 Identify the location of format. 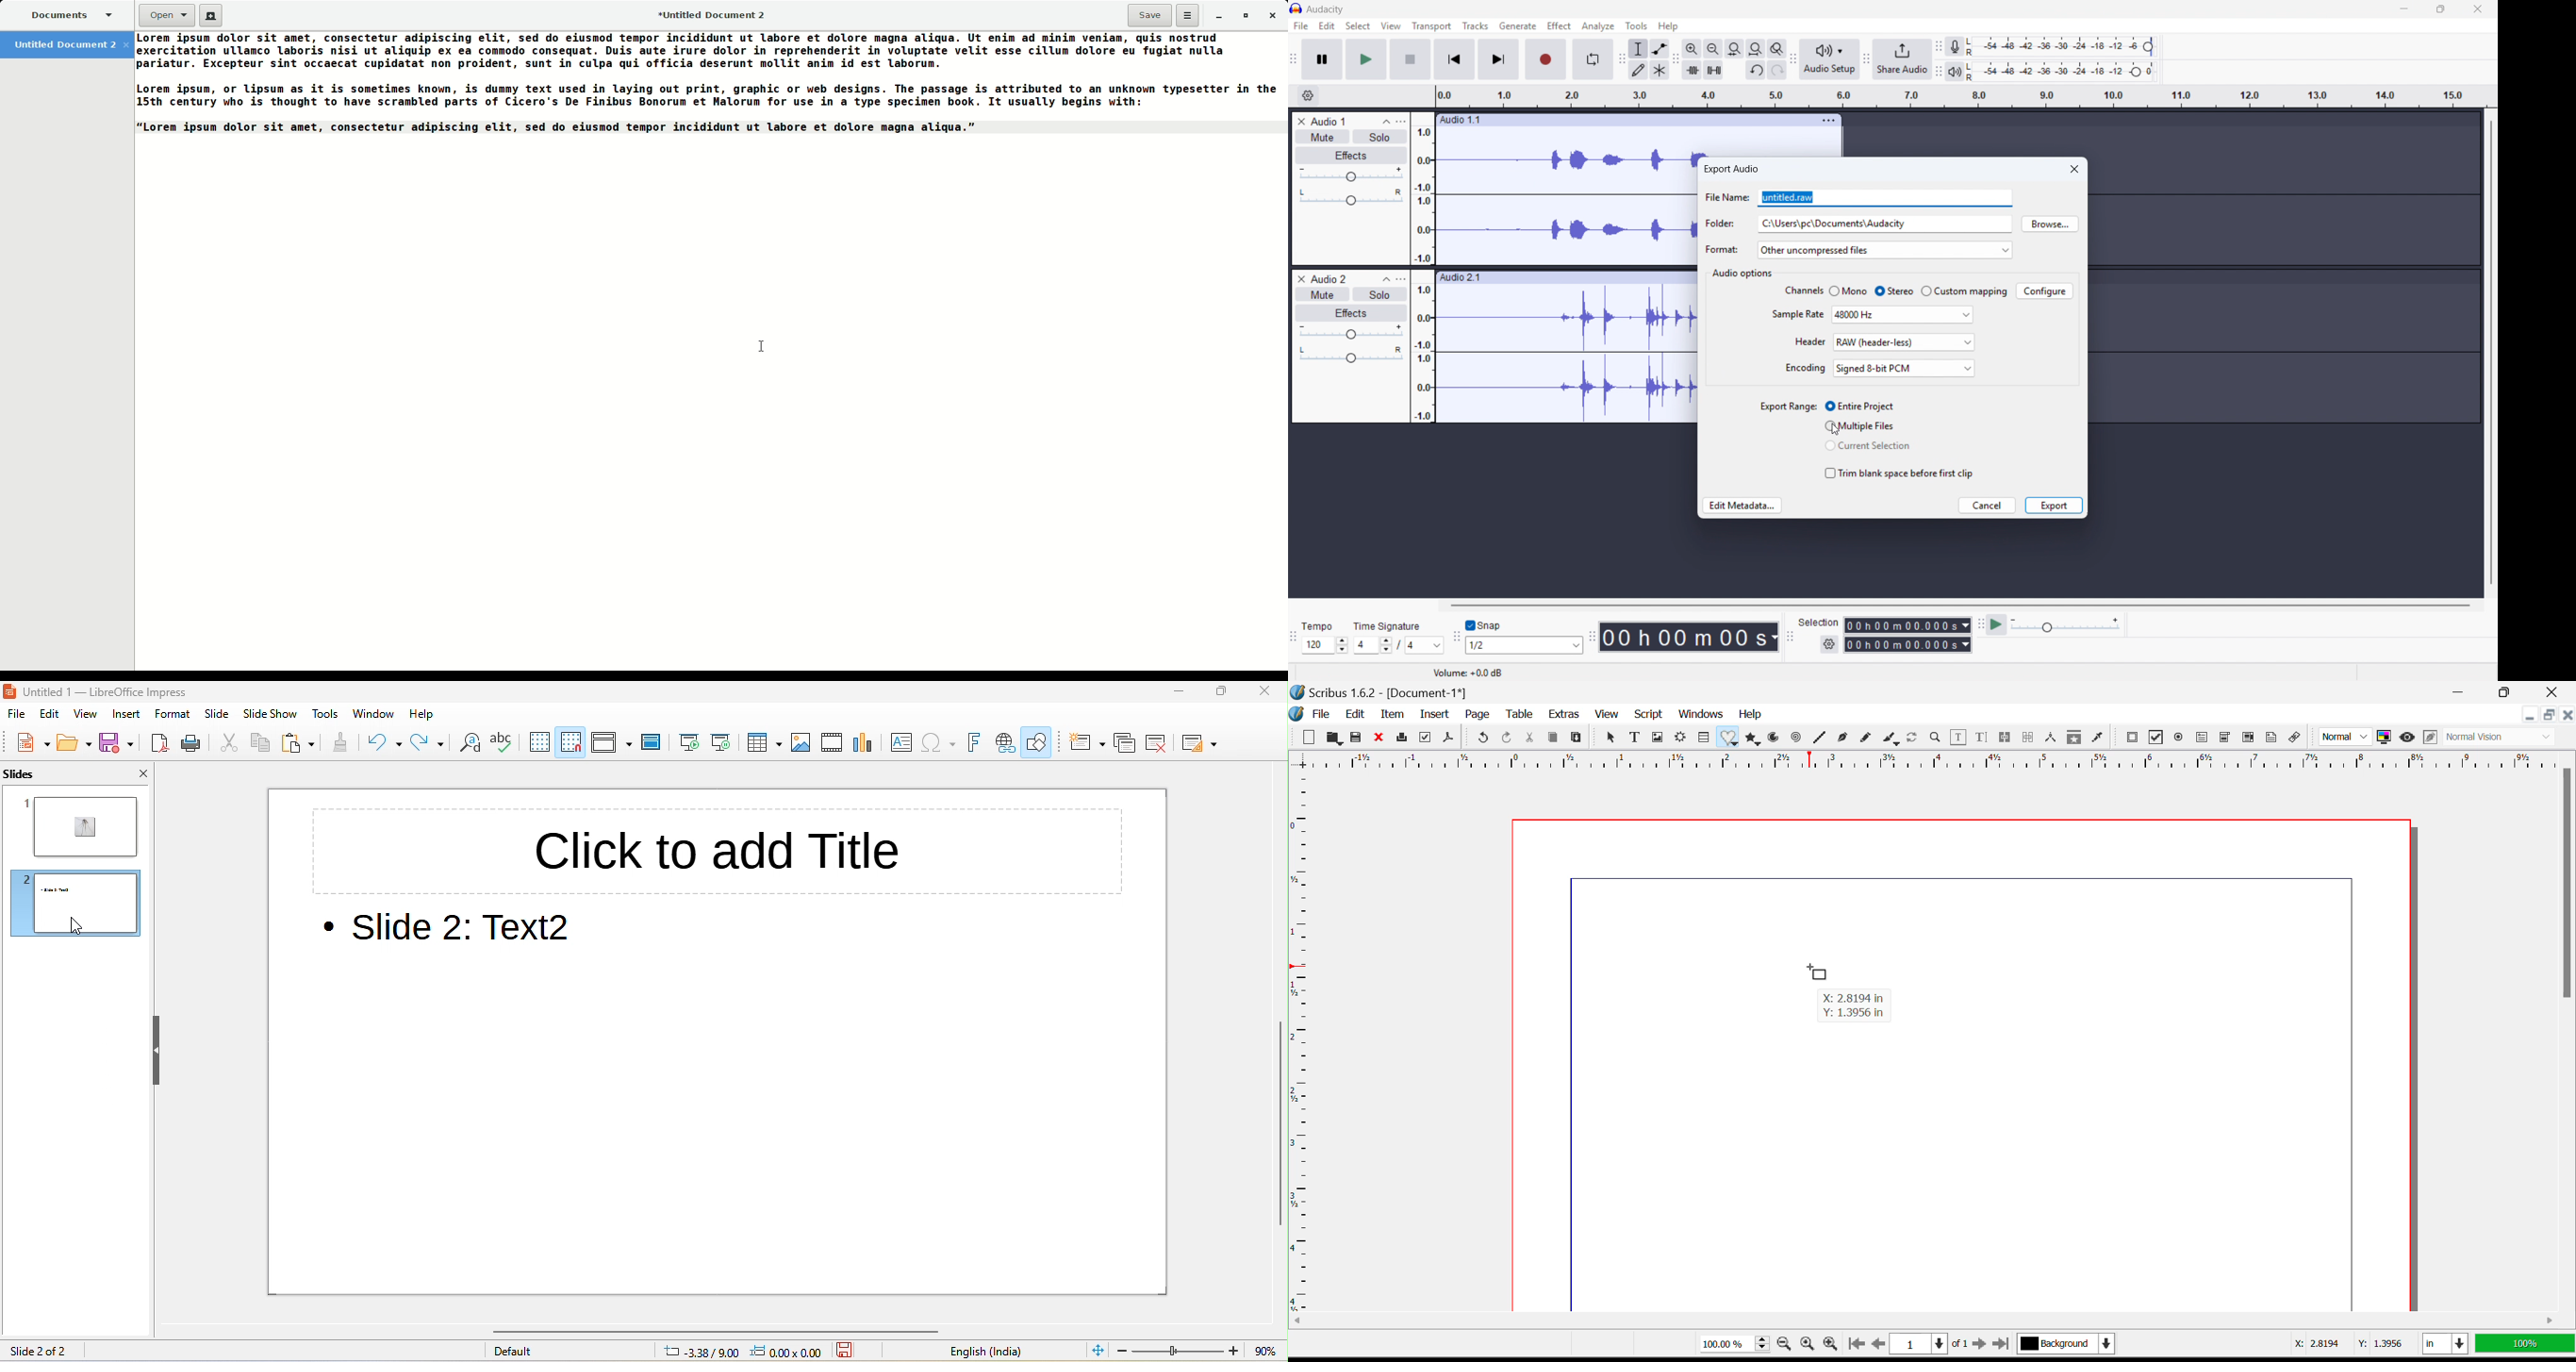
(1722, 249).